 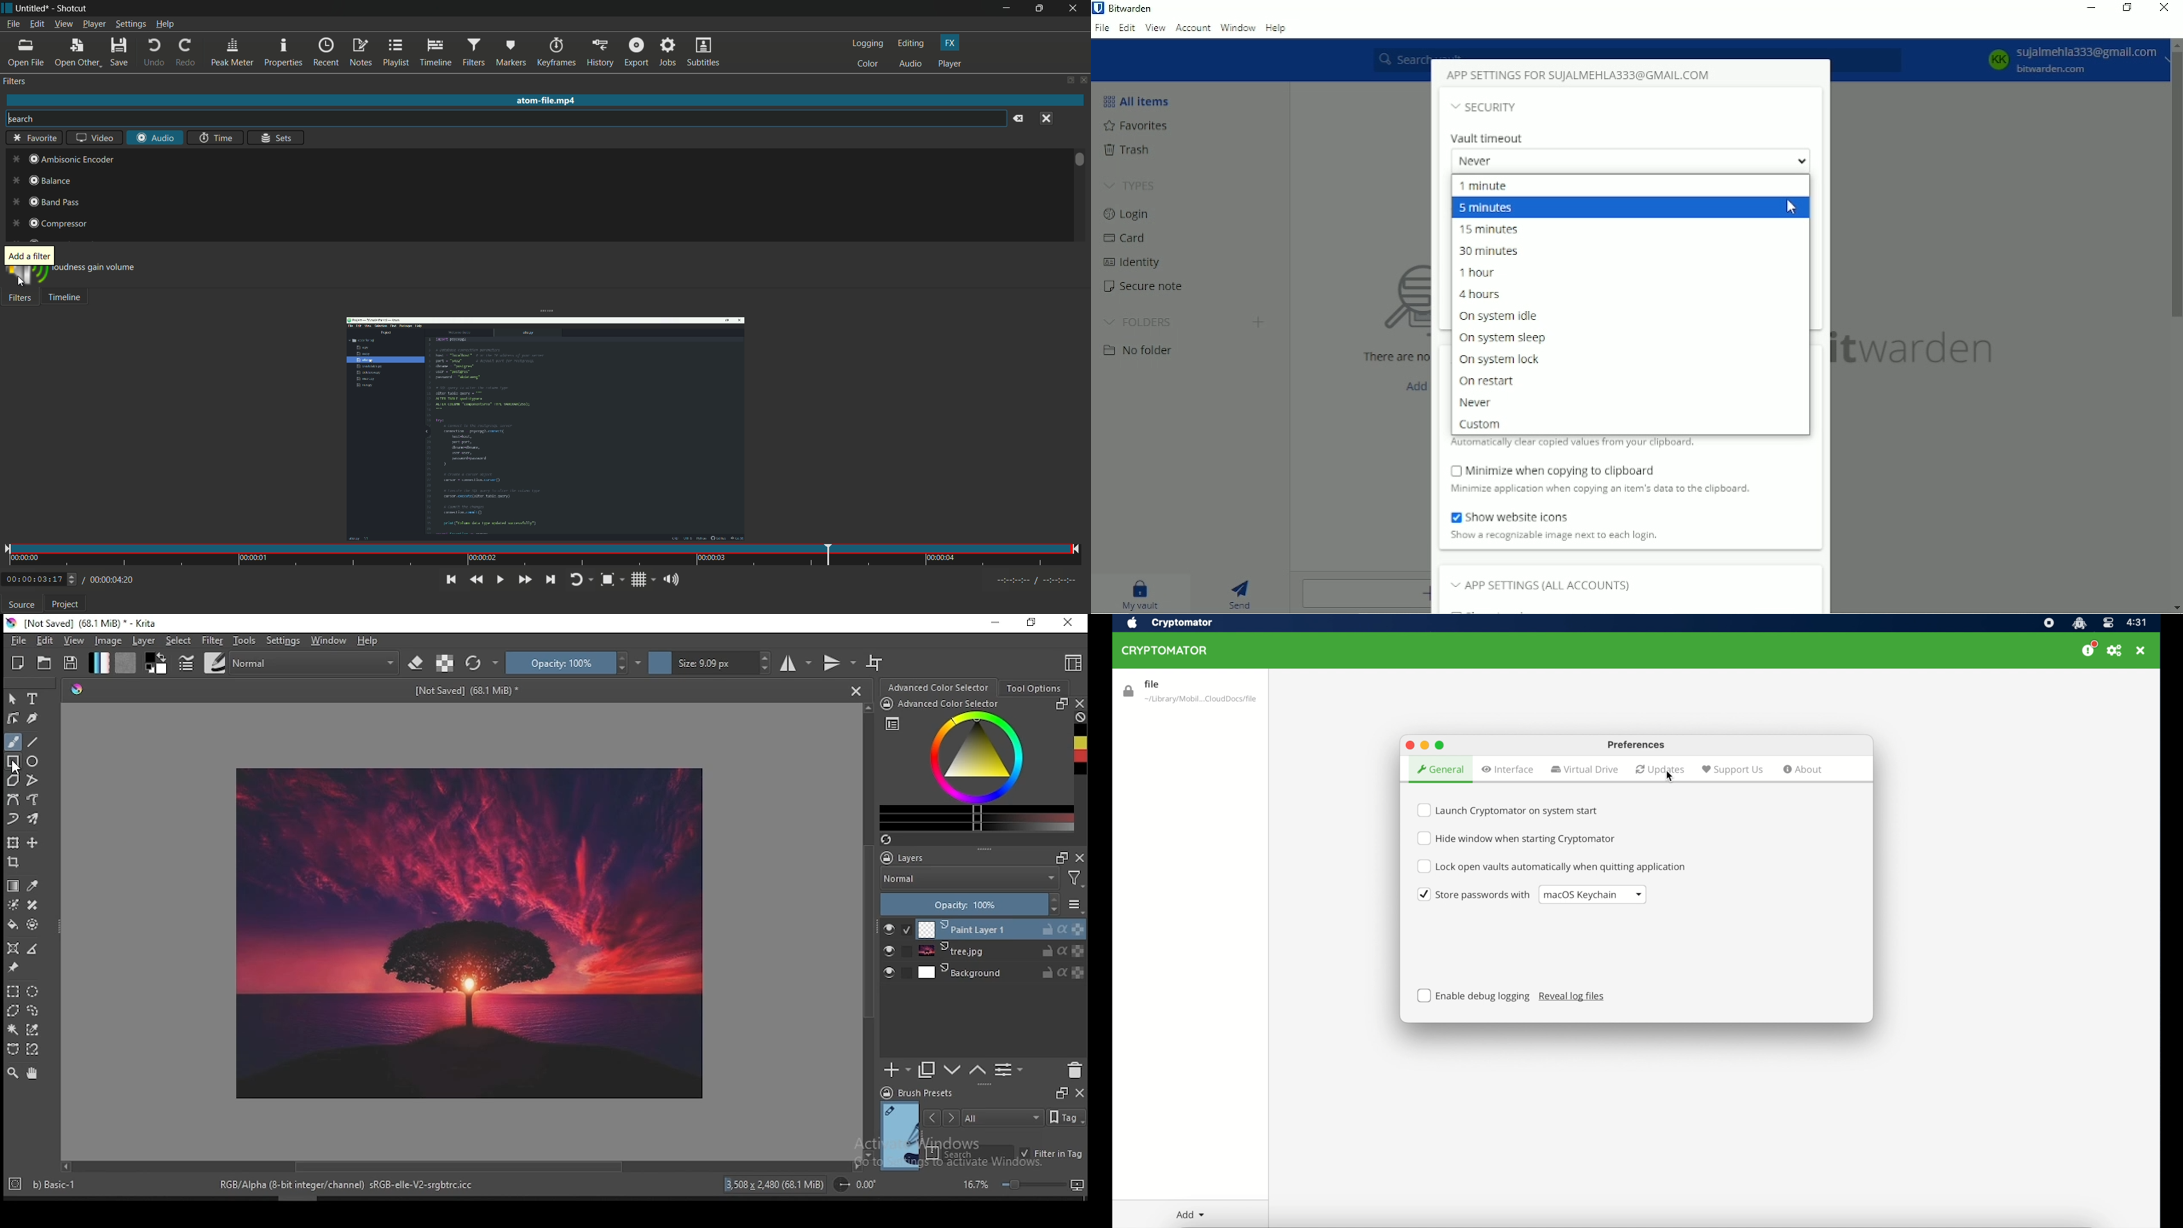 What do you see at coordinates (1138, 352) in the screenshot?
I see `No folder` at bounding box center [1138, 352].